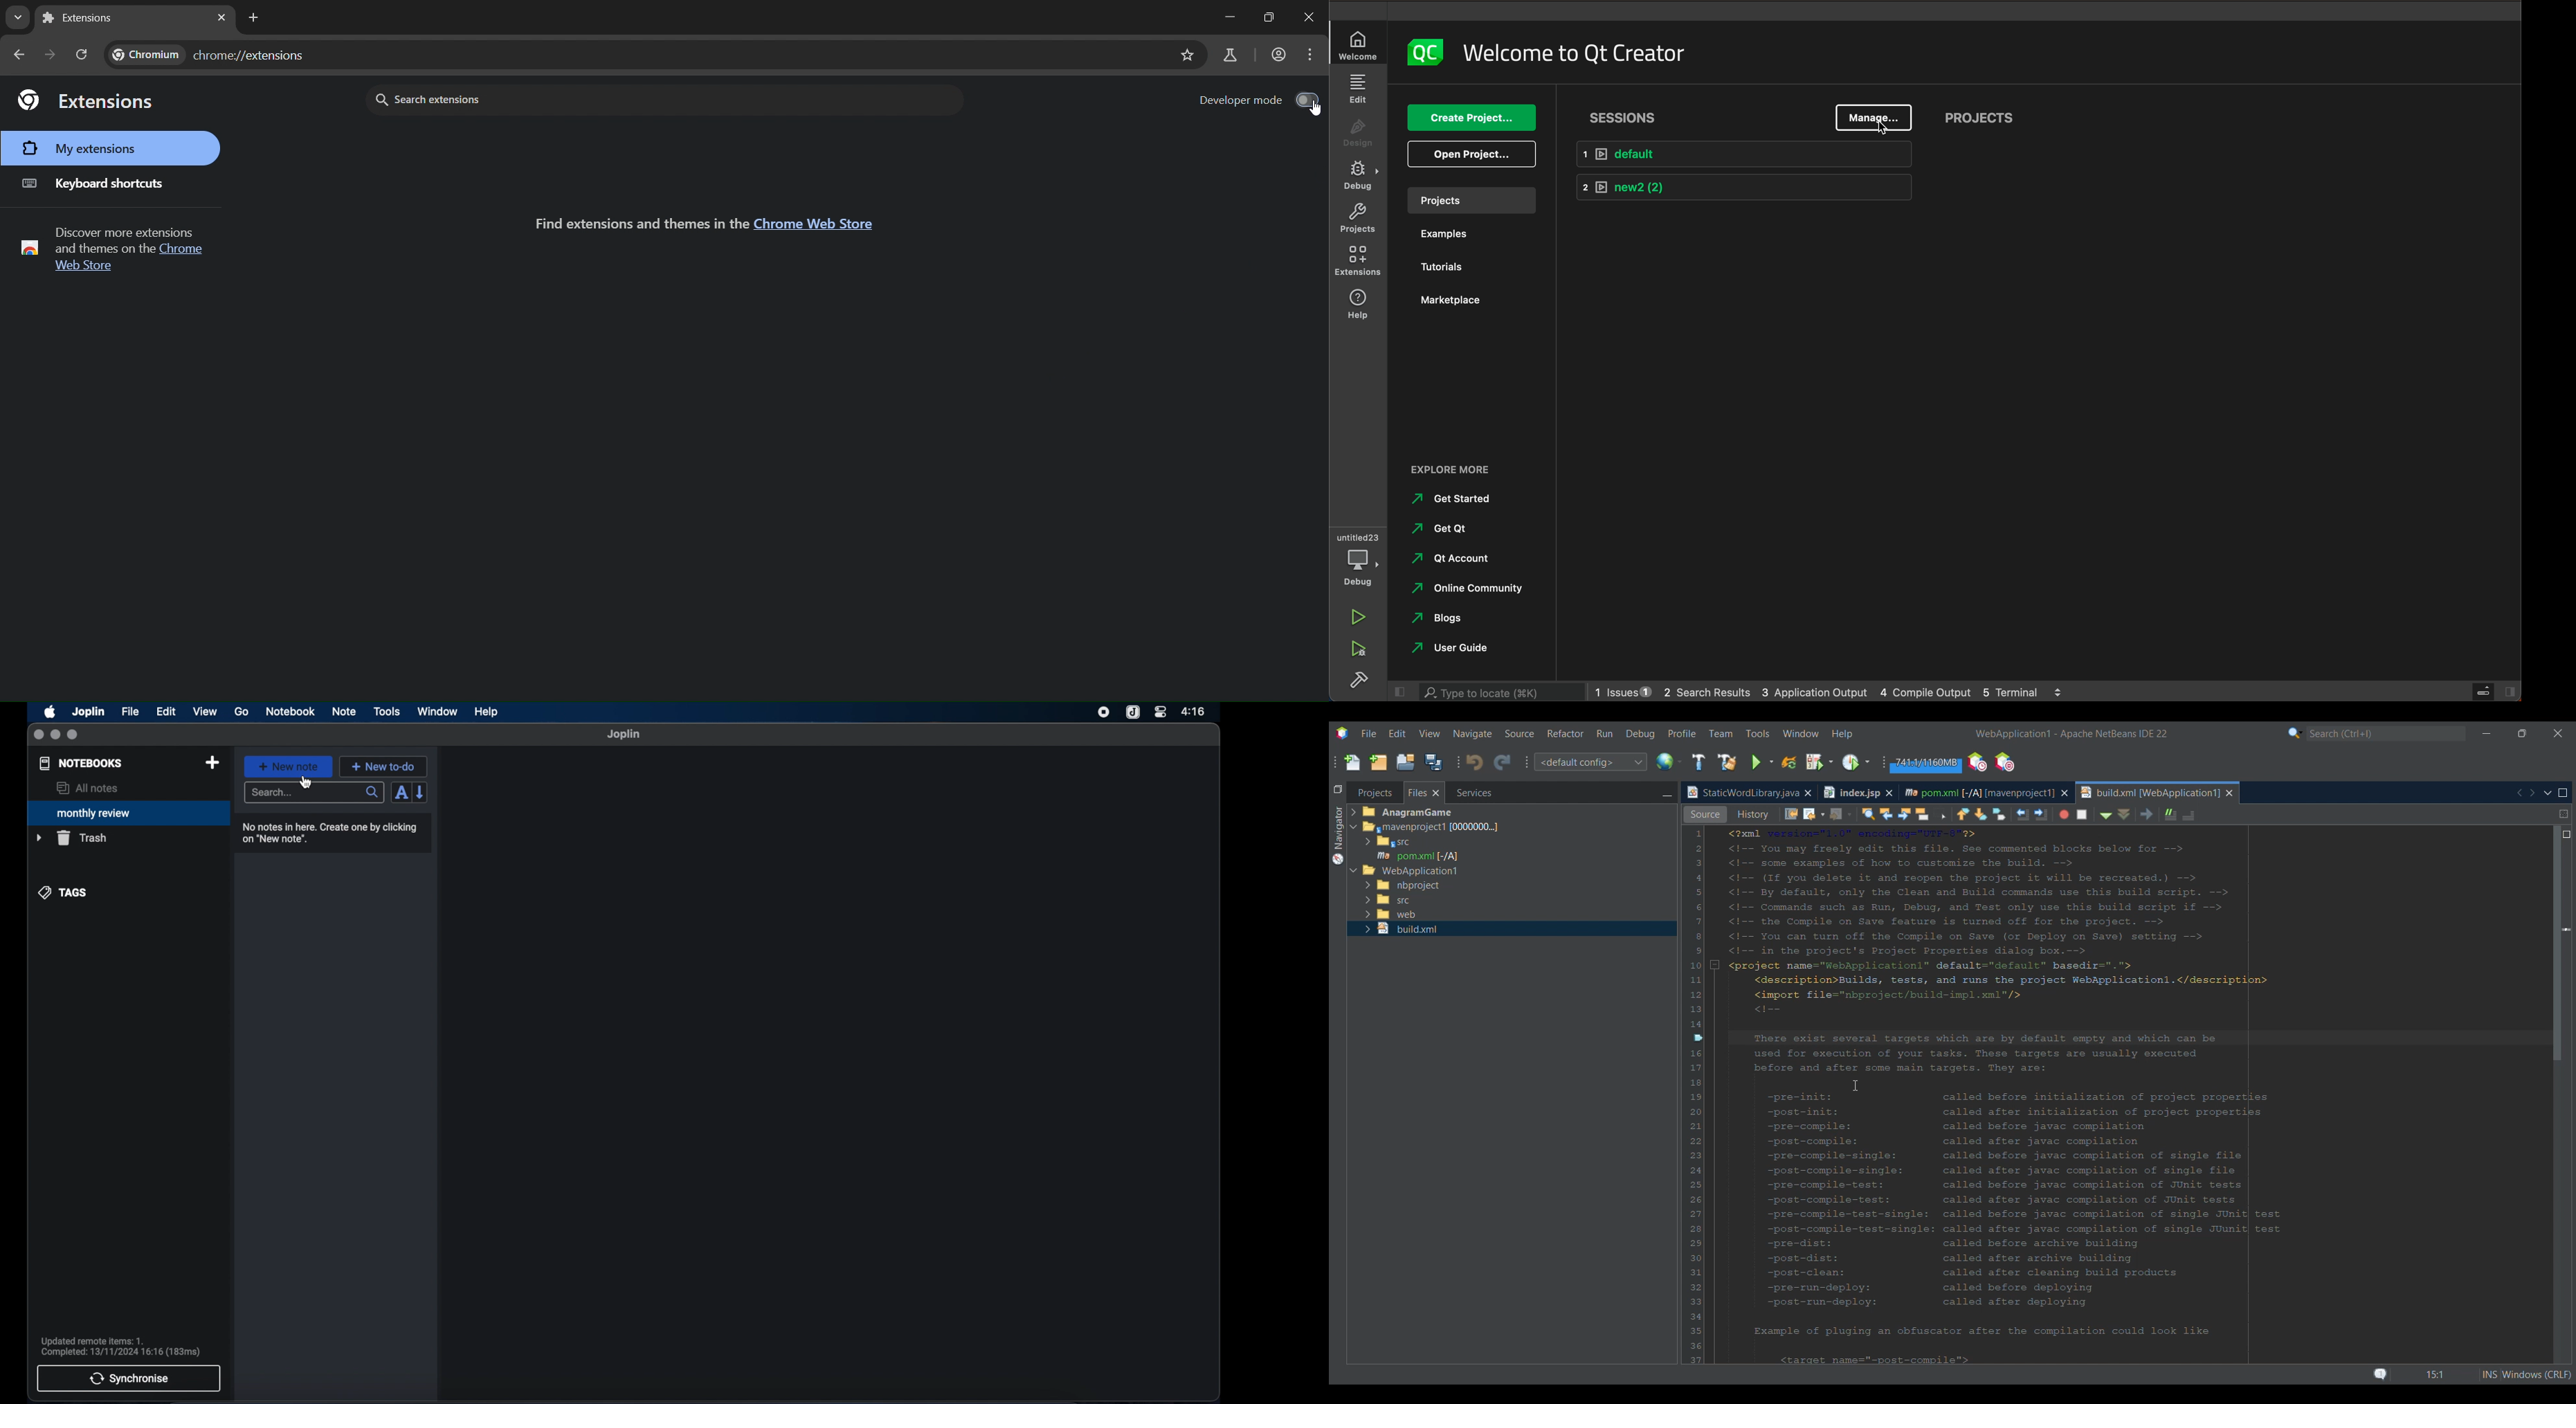 Image resolution: width=2576 pixels, height=1428 pixels. What do you see at coordinates (1132, 713) in the screenshot?
I see `joplin icon` at bounding box center [1132, 713].